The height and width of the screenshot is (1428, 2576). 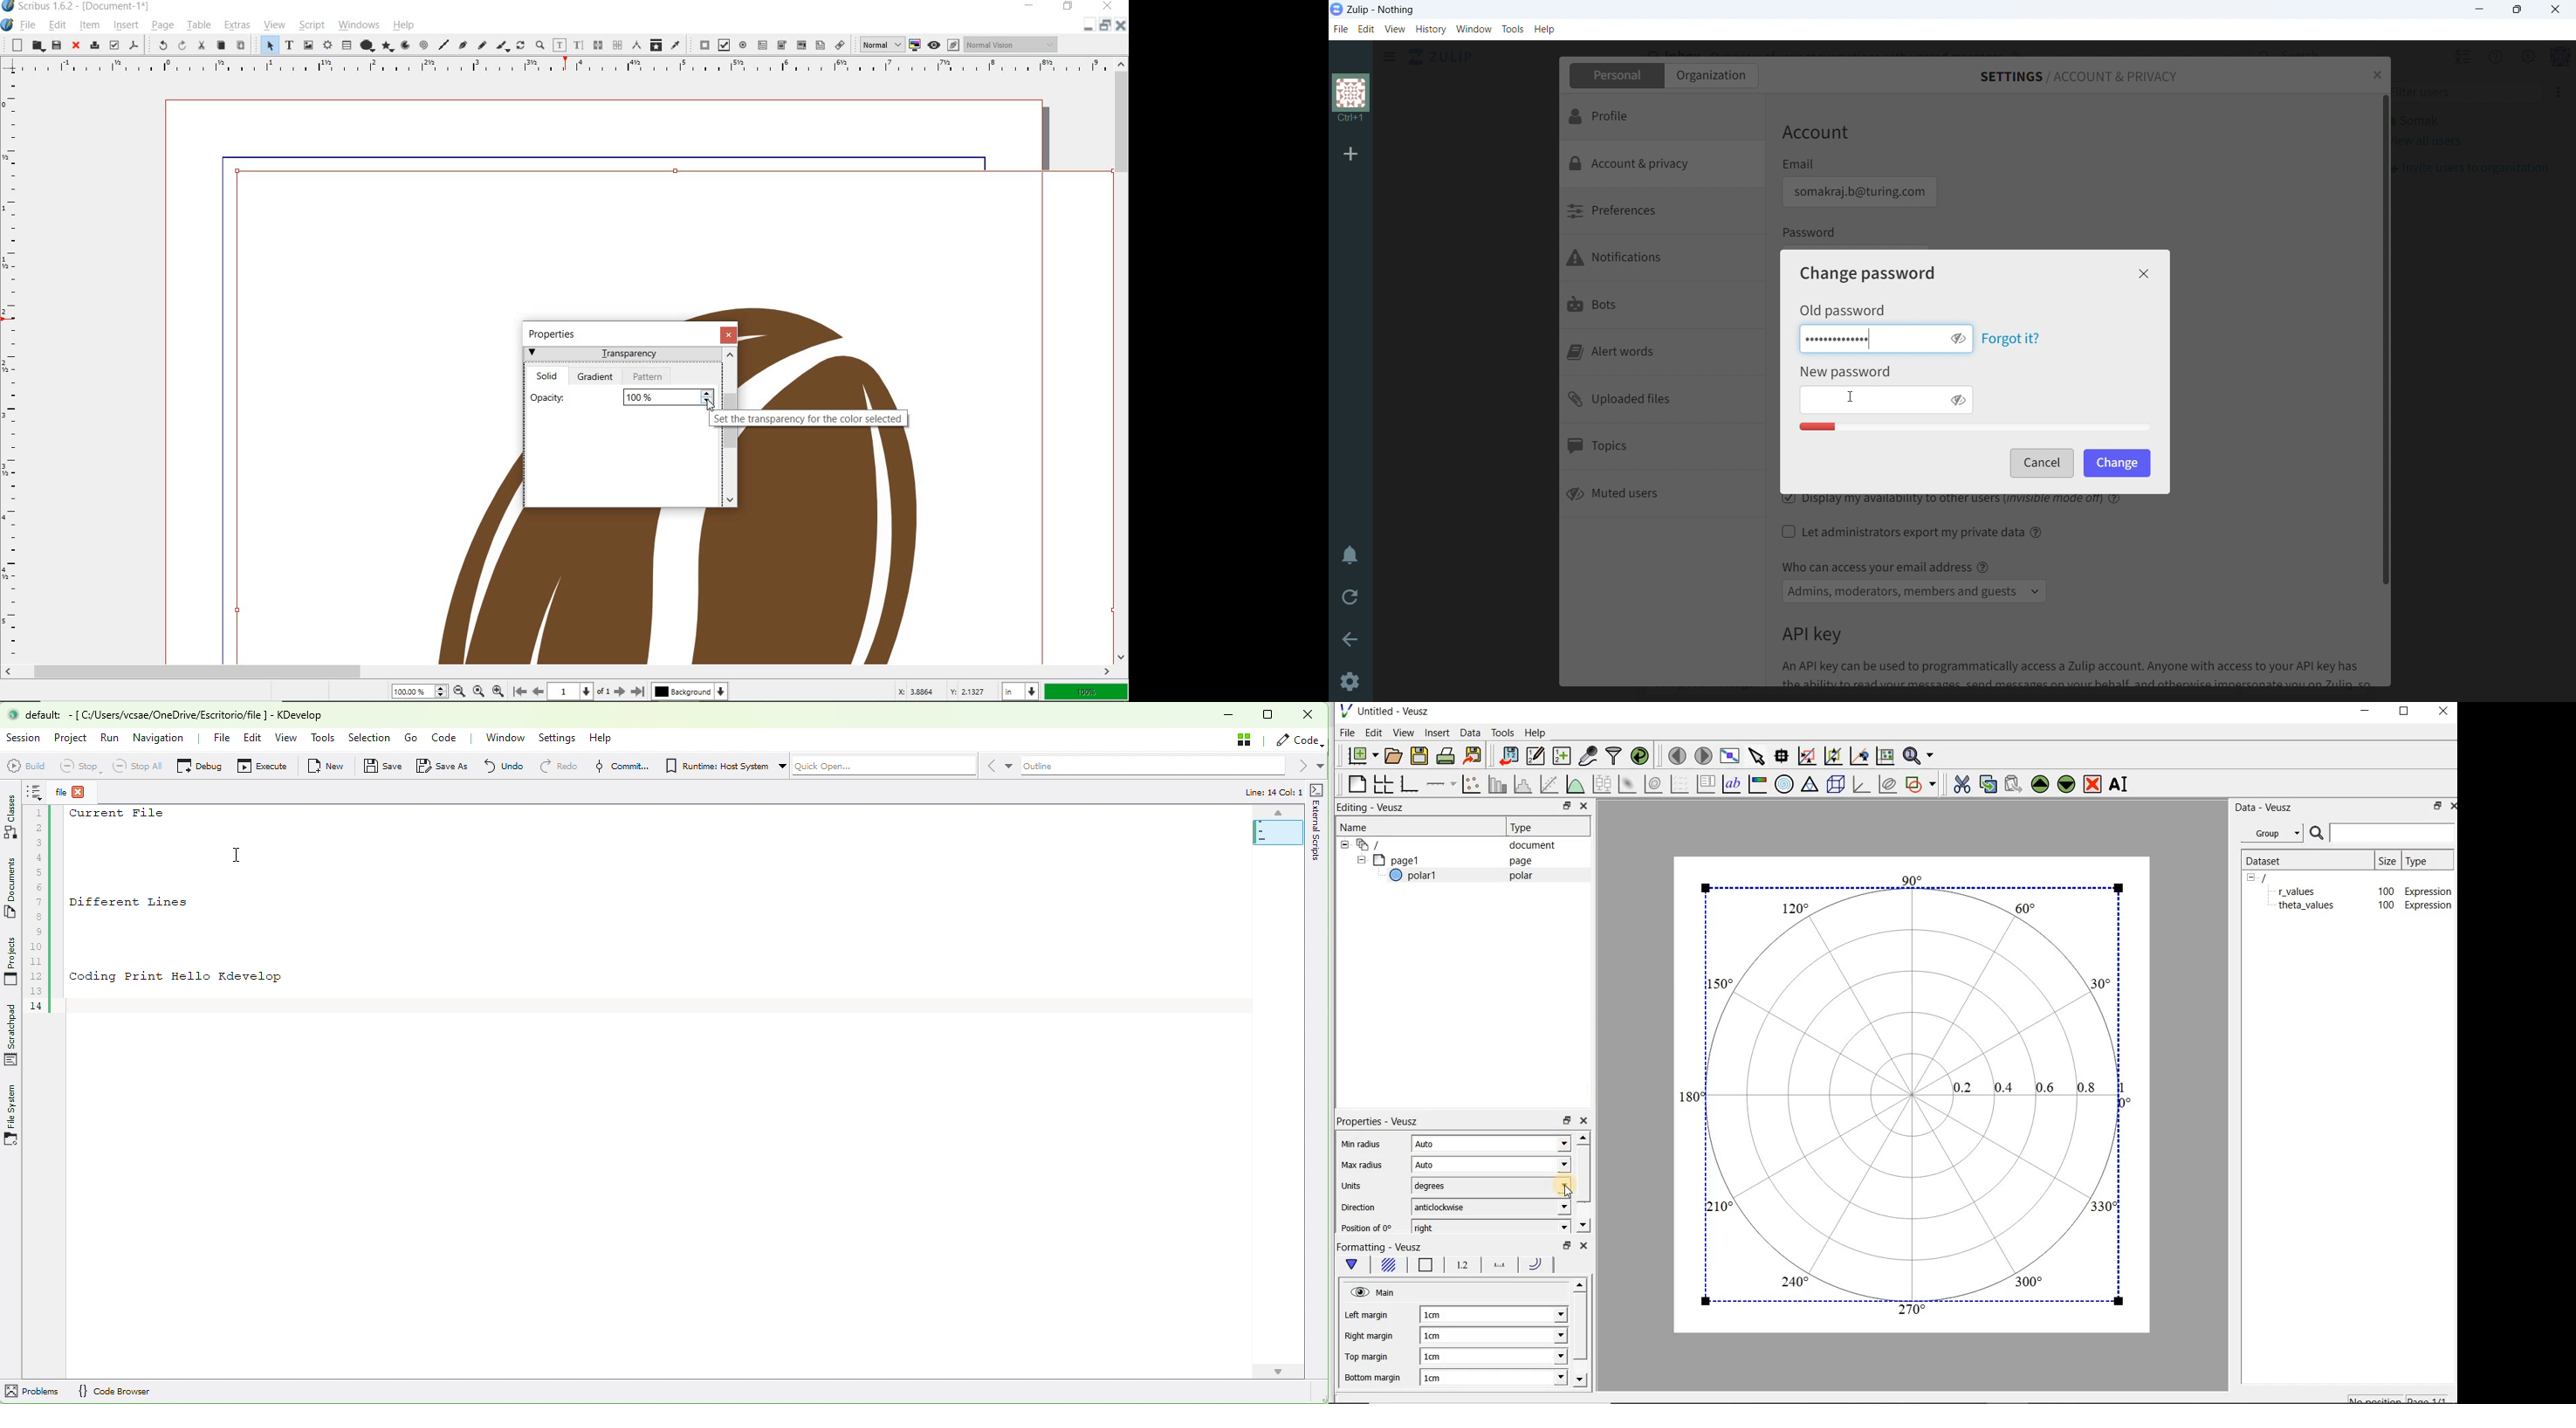 I want to click on select item, so click(x=266, y=45).